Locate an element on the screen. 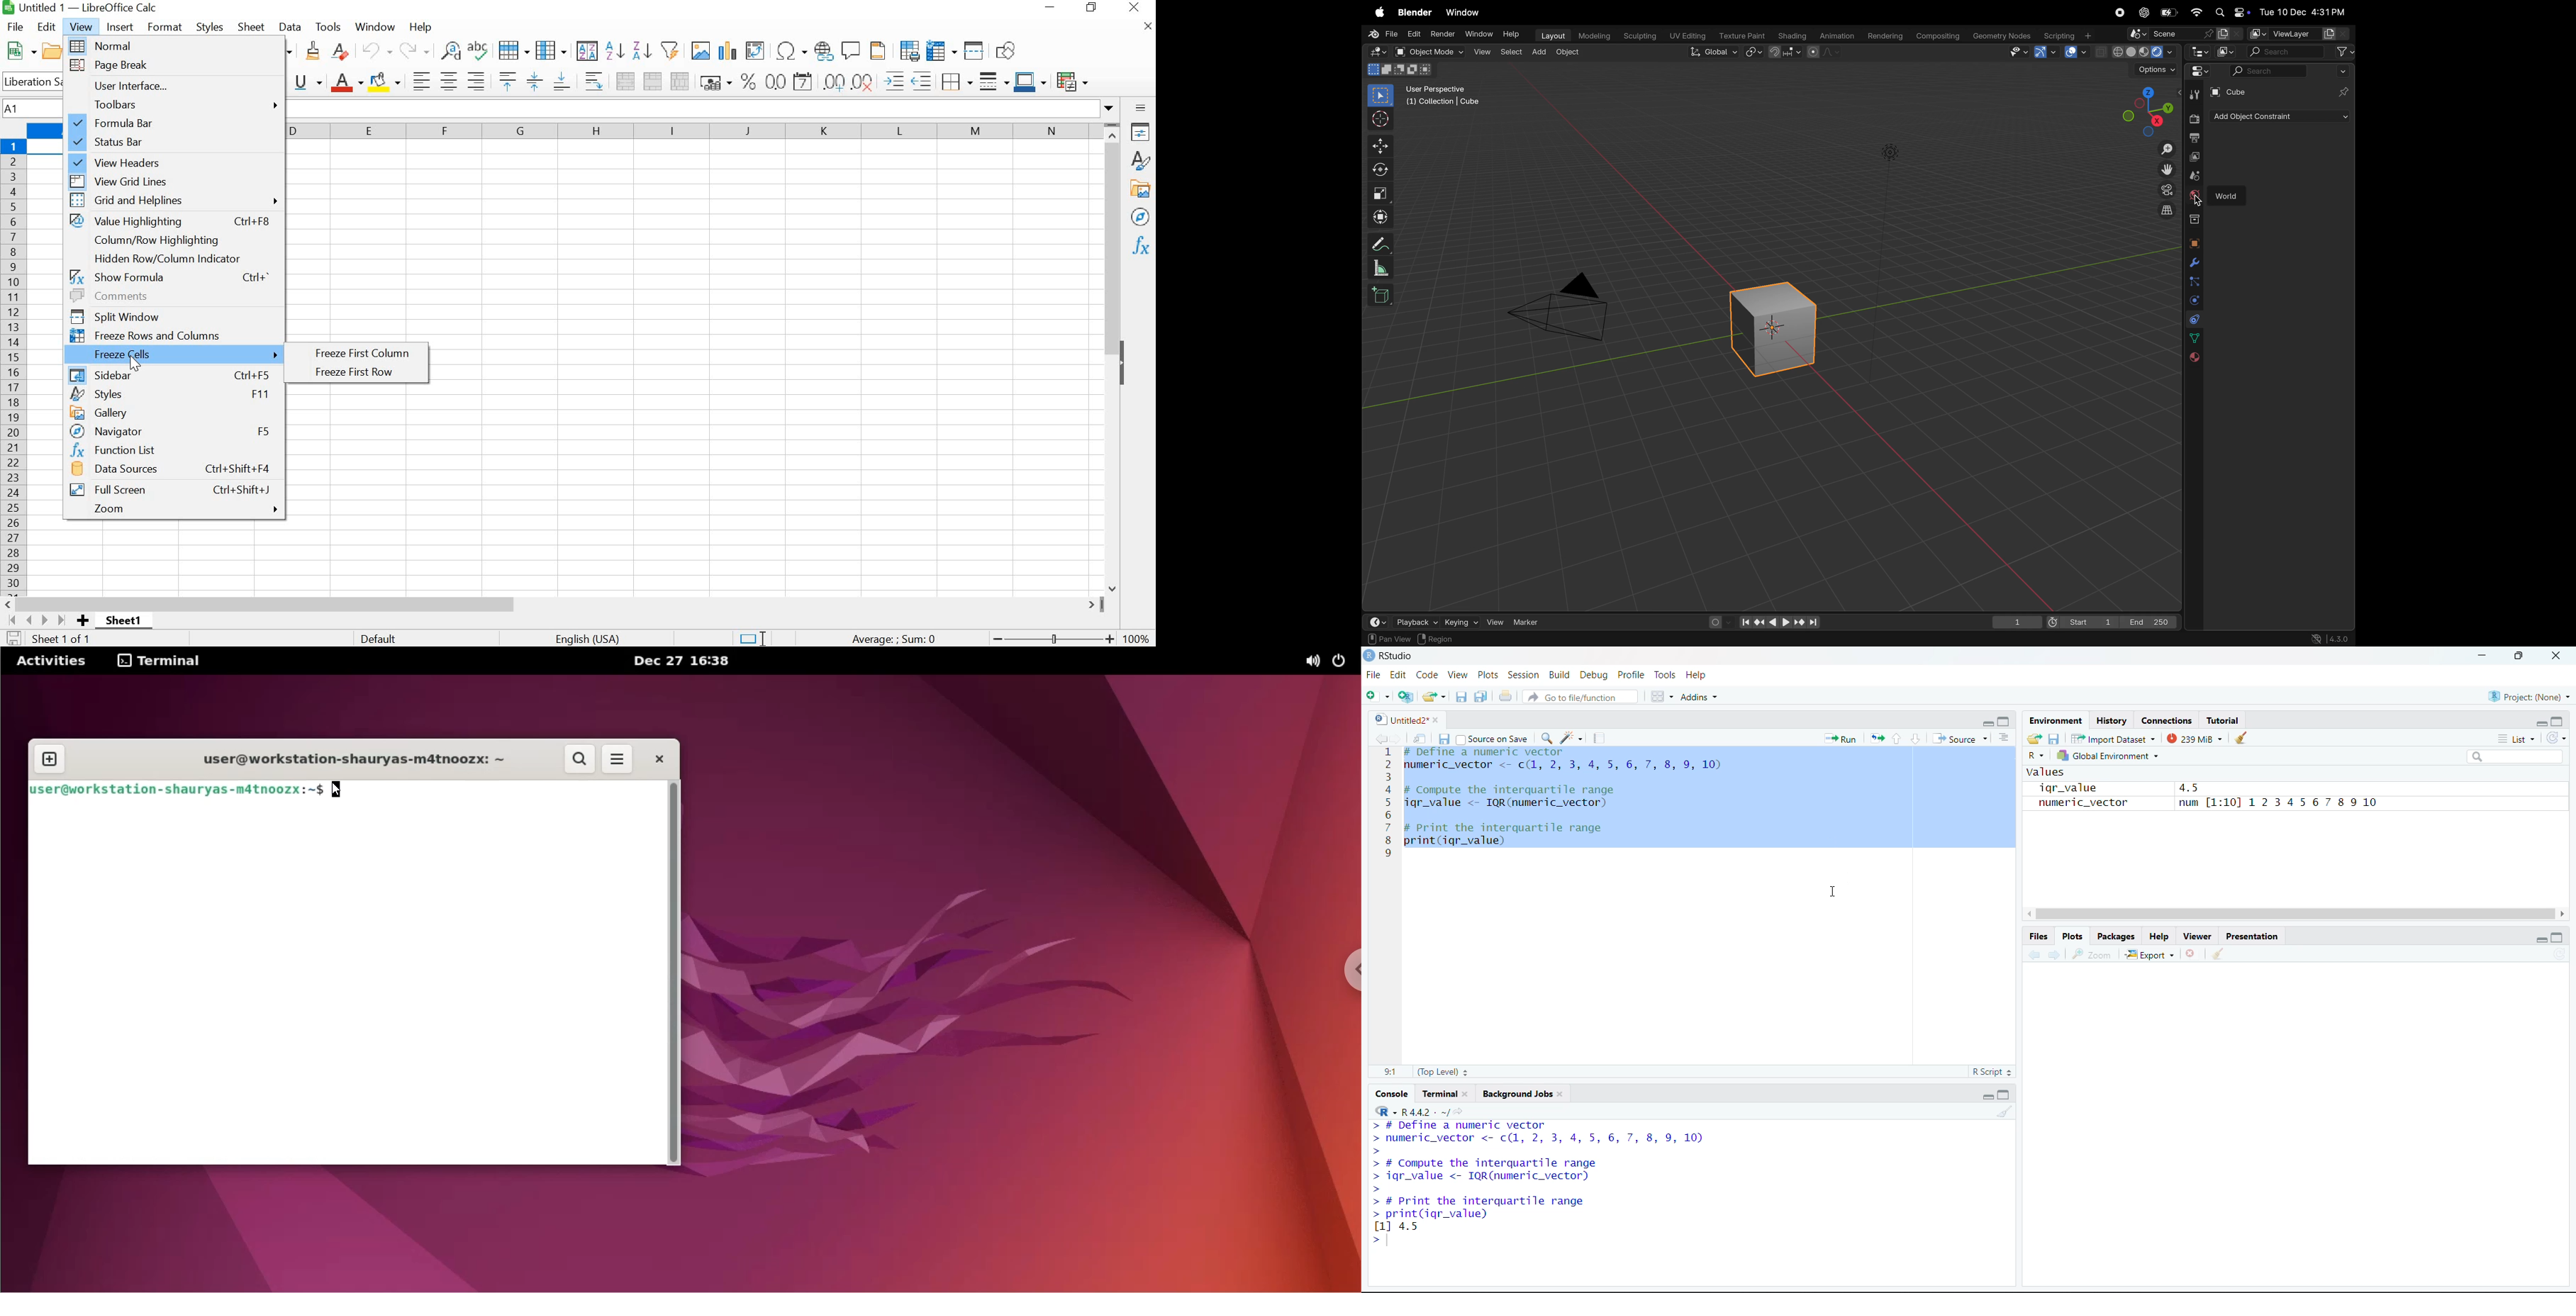 This screenshot has width=2576, height=1316. View layer is located at coordinates (2298, 34).